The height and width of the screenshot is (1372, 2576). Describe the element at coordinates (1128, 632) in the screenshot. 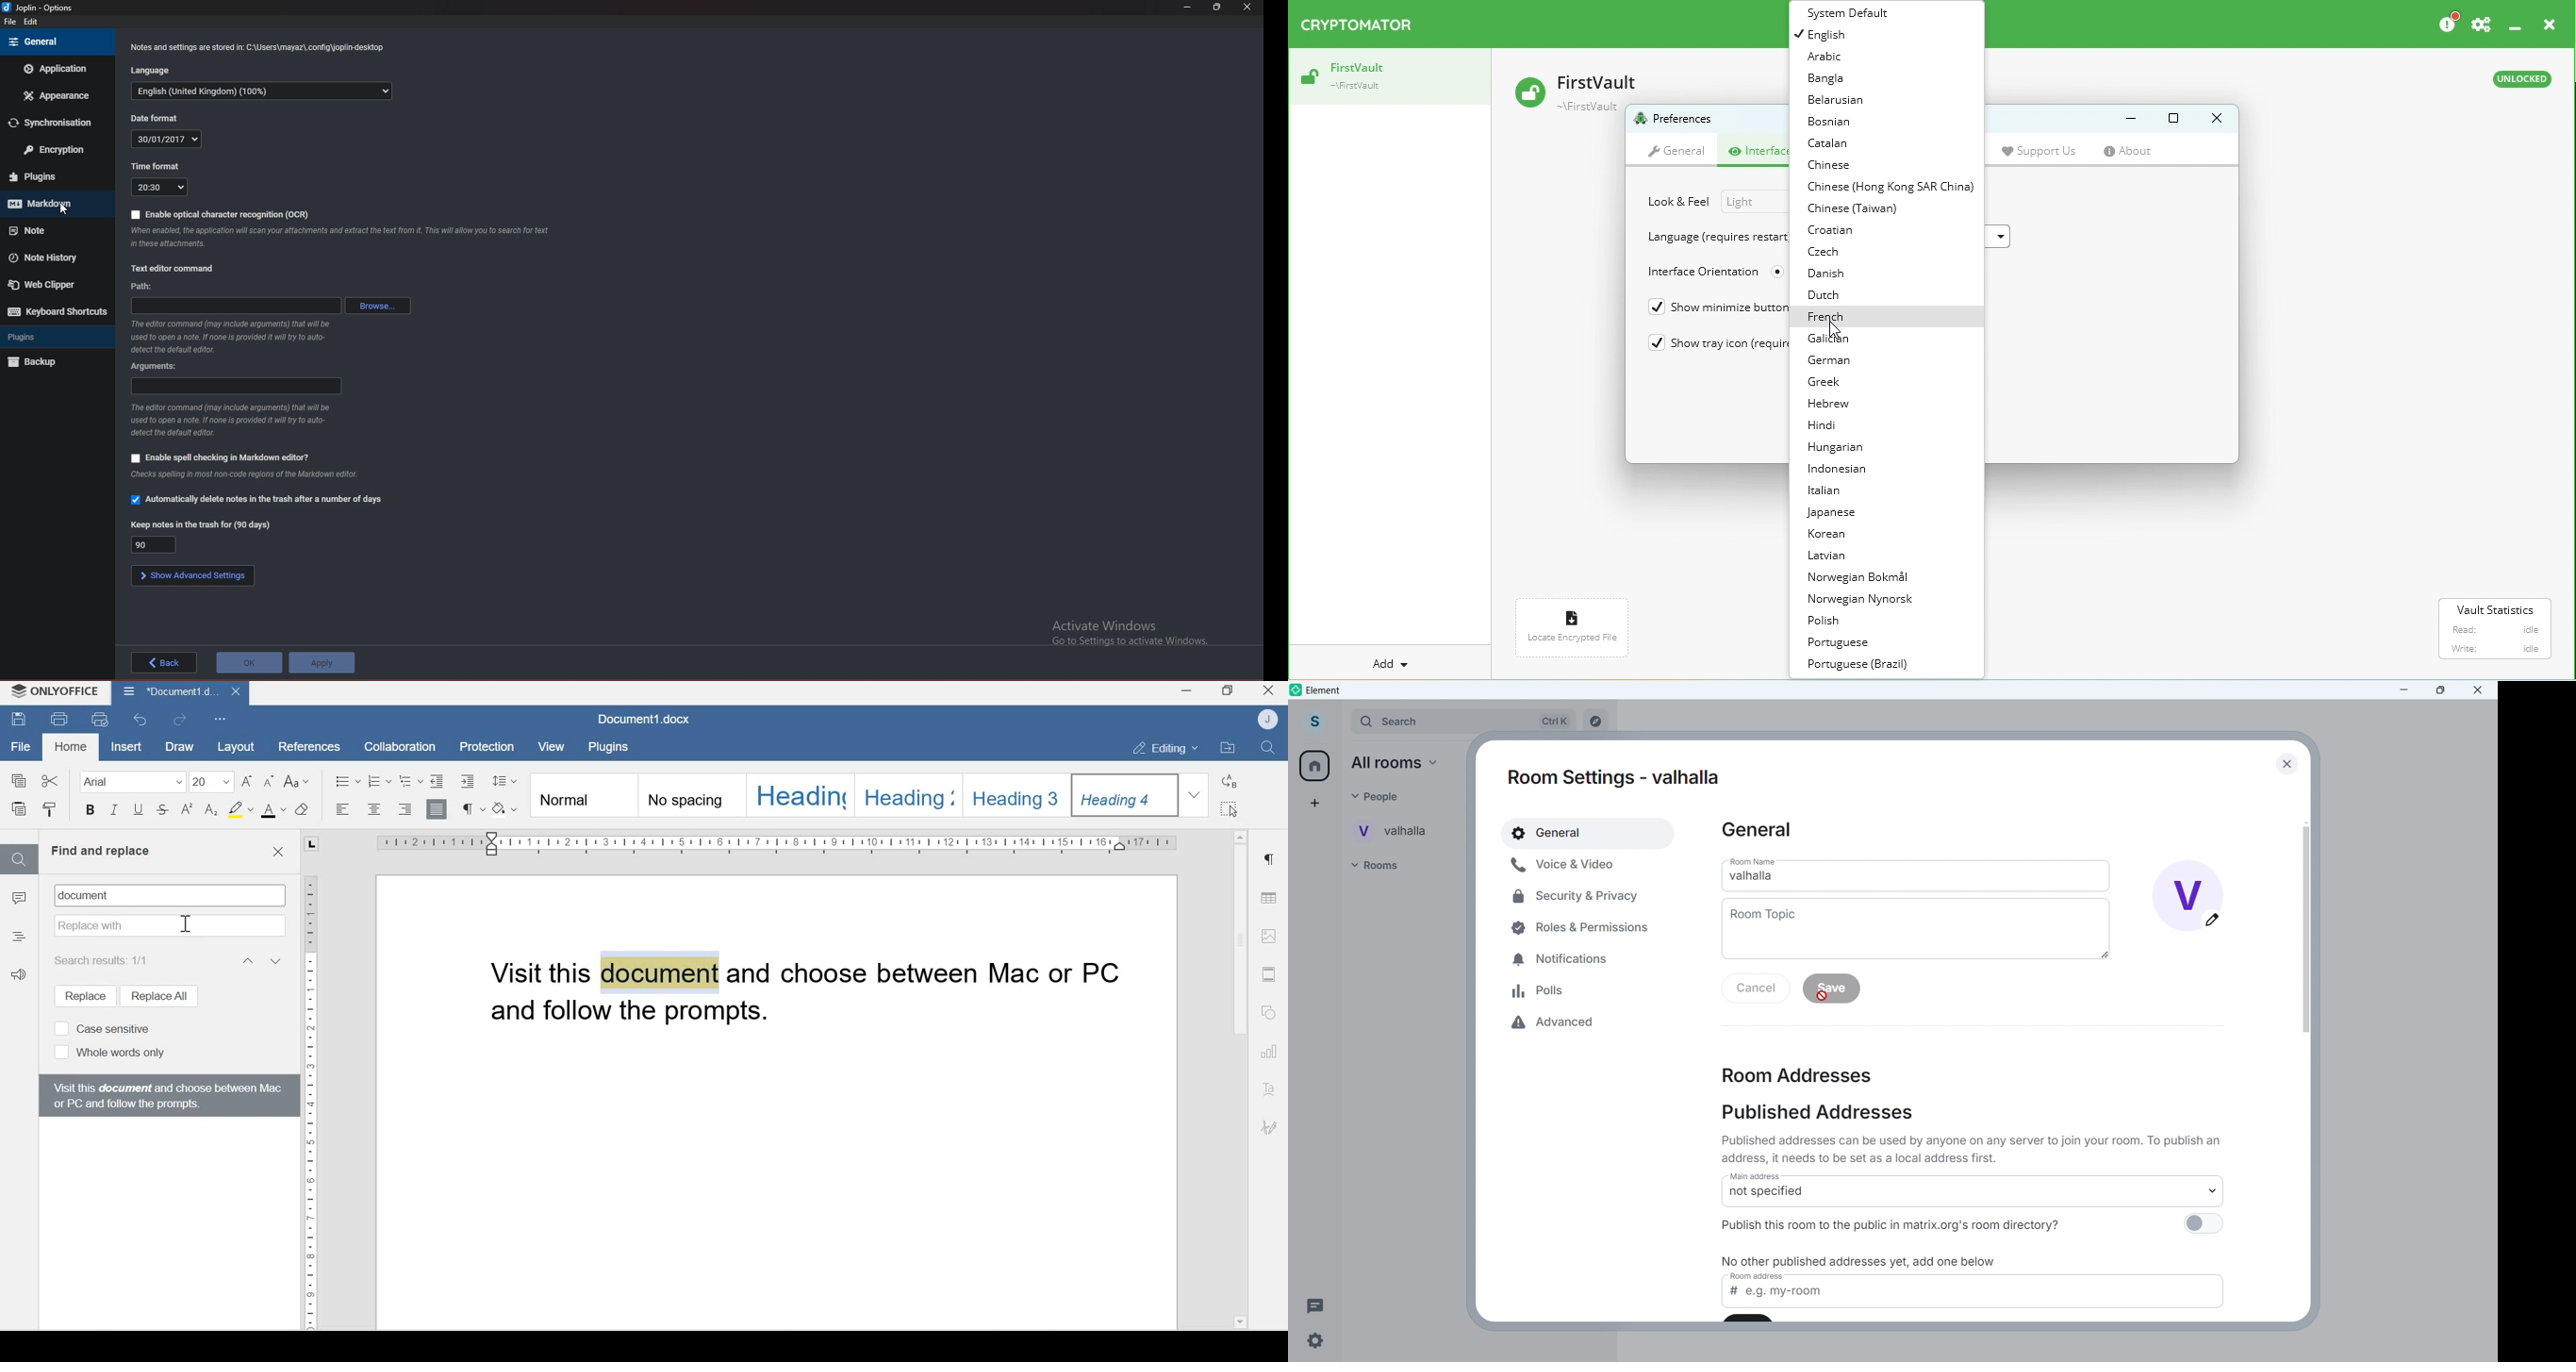

I see `Activate Windows` at that location.